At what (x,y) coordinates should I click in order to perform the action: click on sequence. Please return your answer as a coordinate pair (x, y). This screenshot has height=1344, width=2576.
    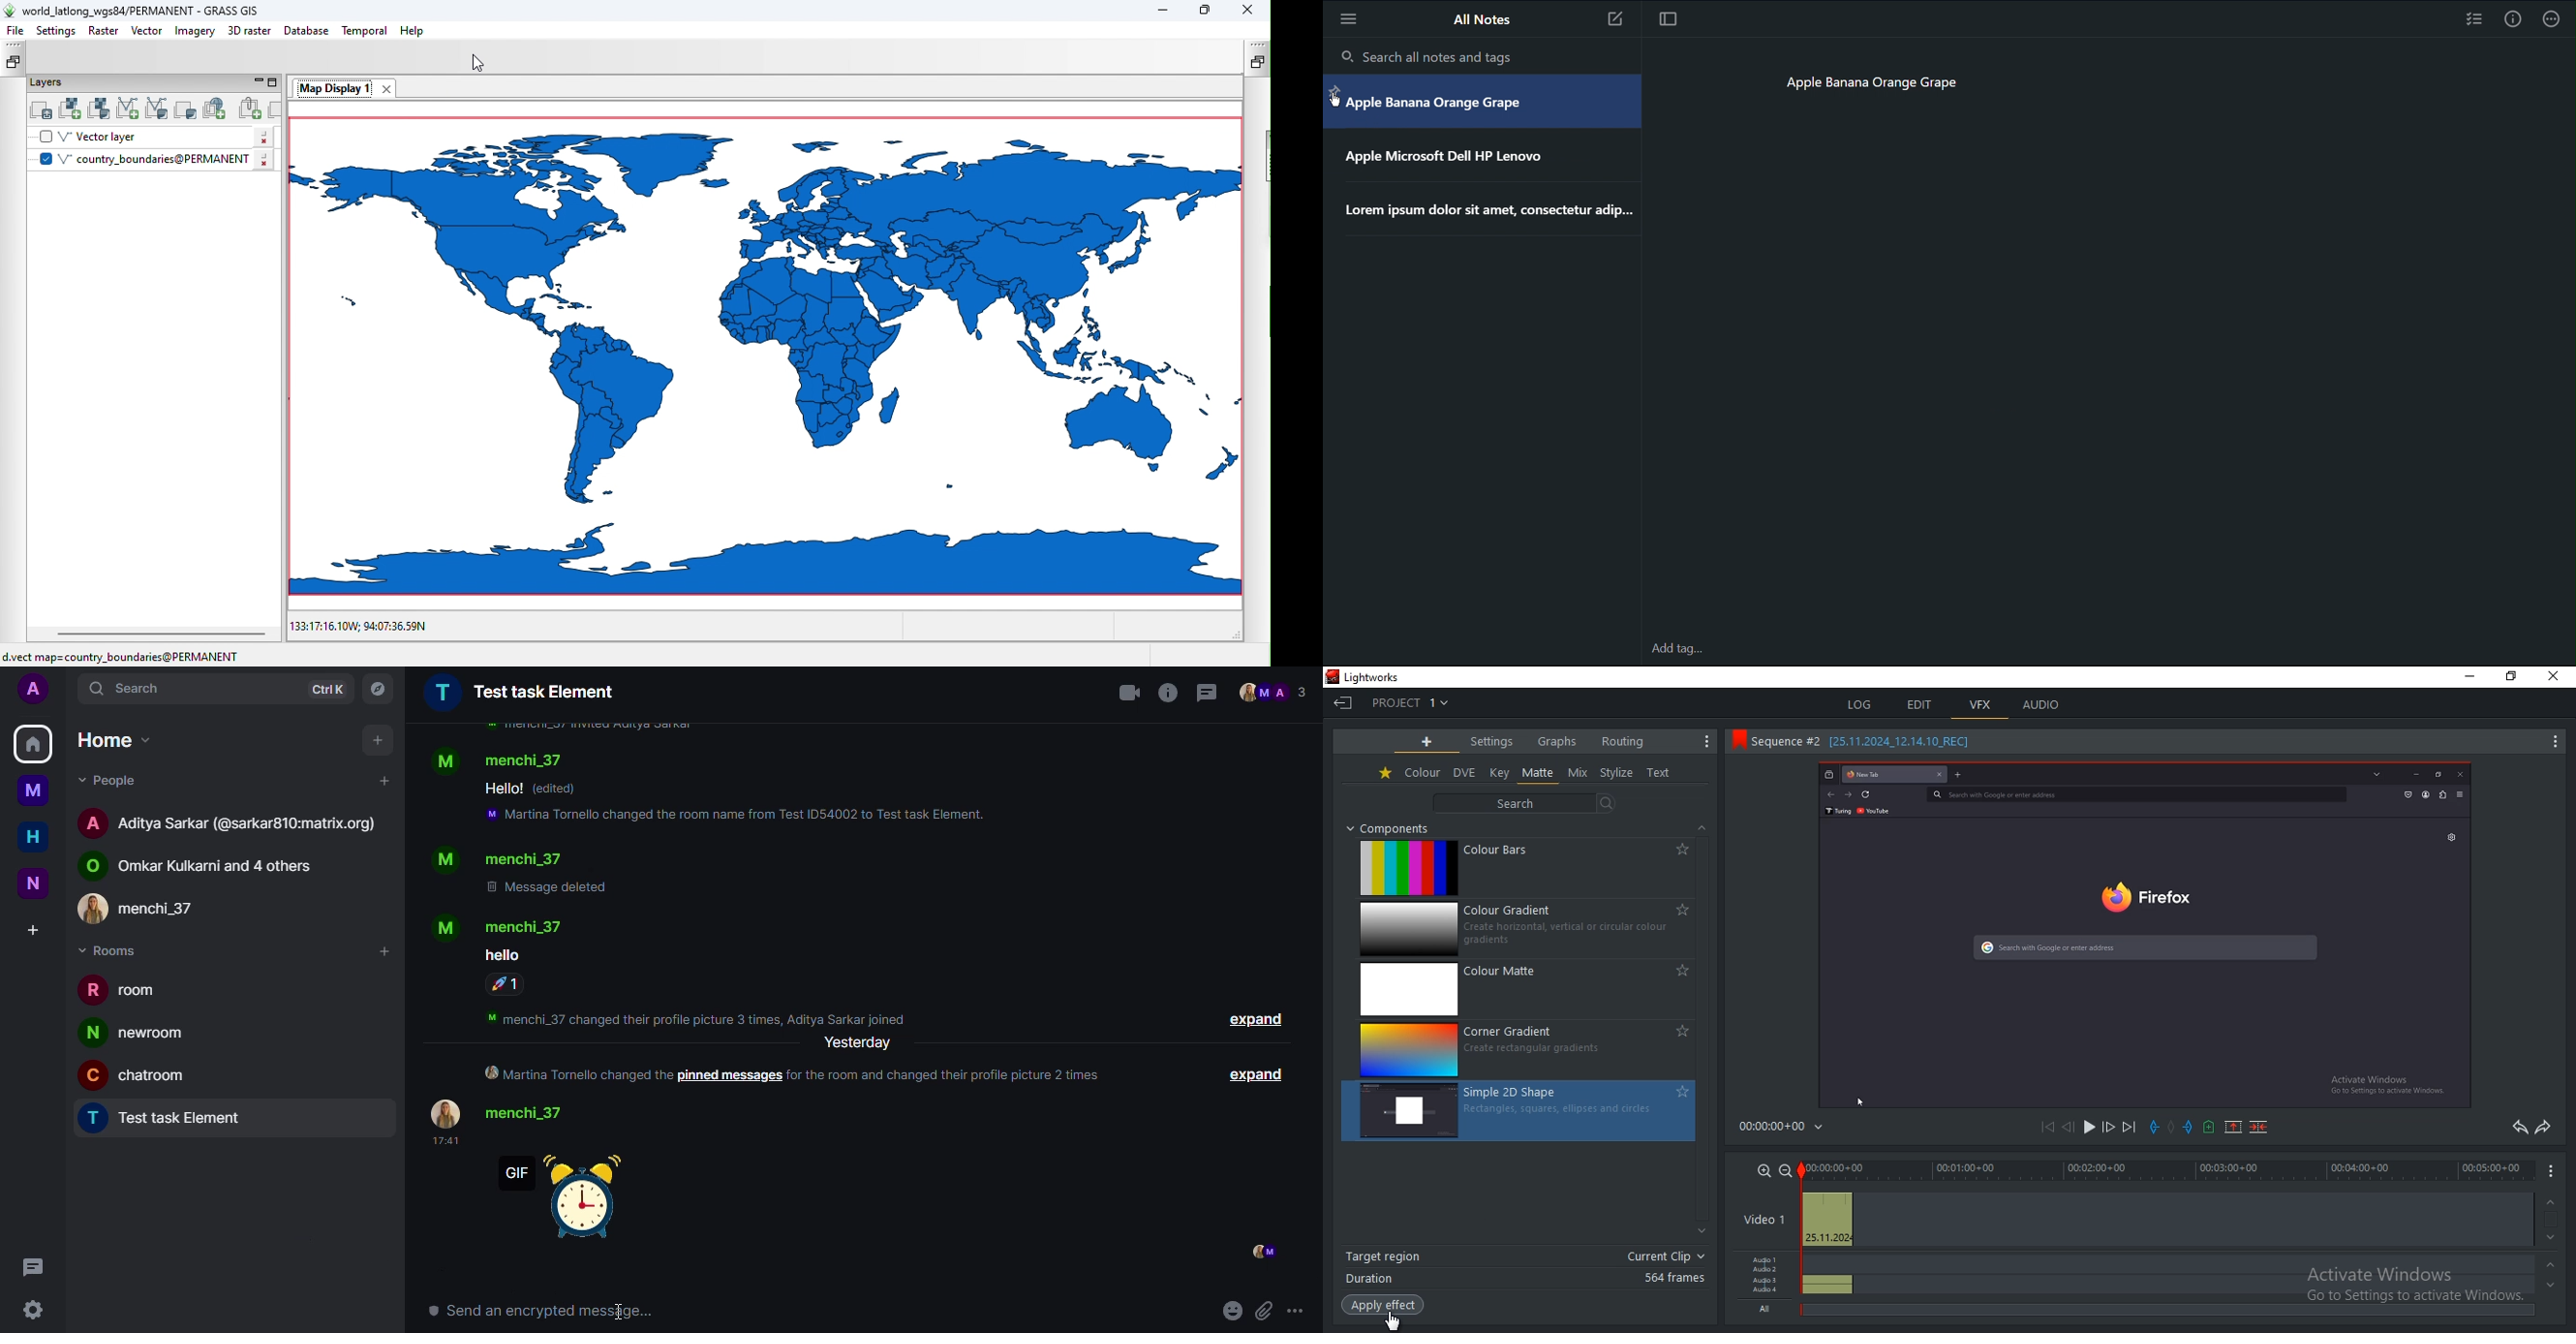
    Looking at the image, I should click on (2142, 937).